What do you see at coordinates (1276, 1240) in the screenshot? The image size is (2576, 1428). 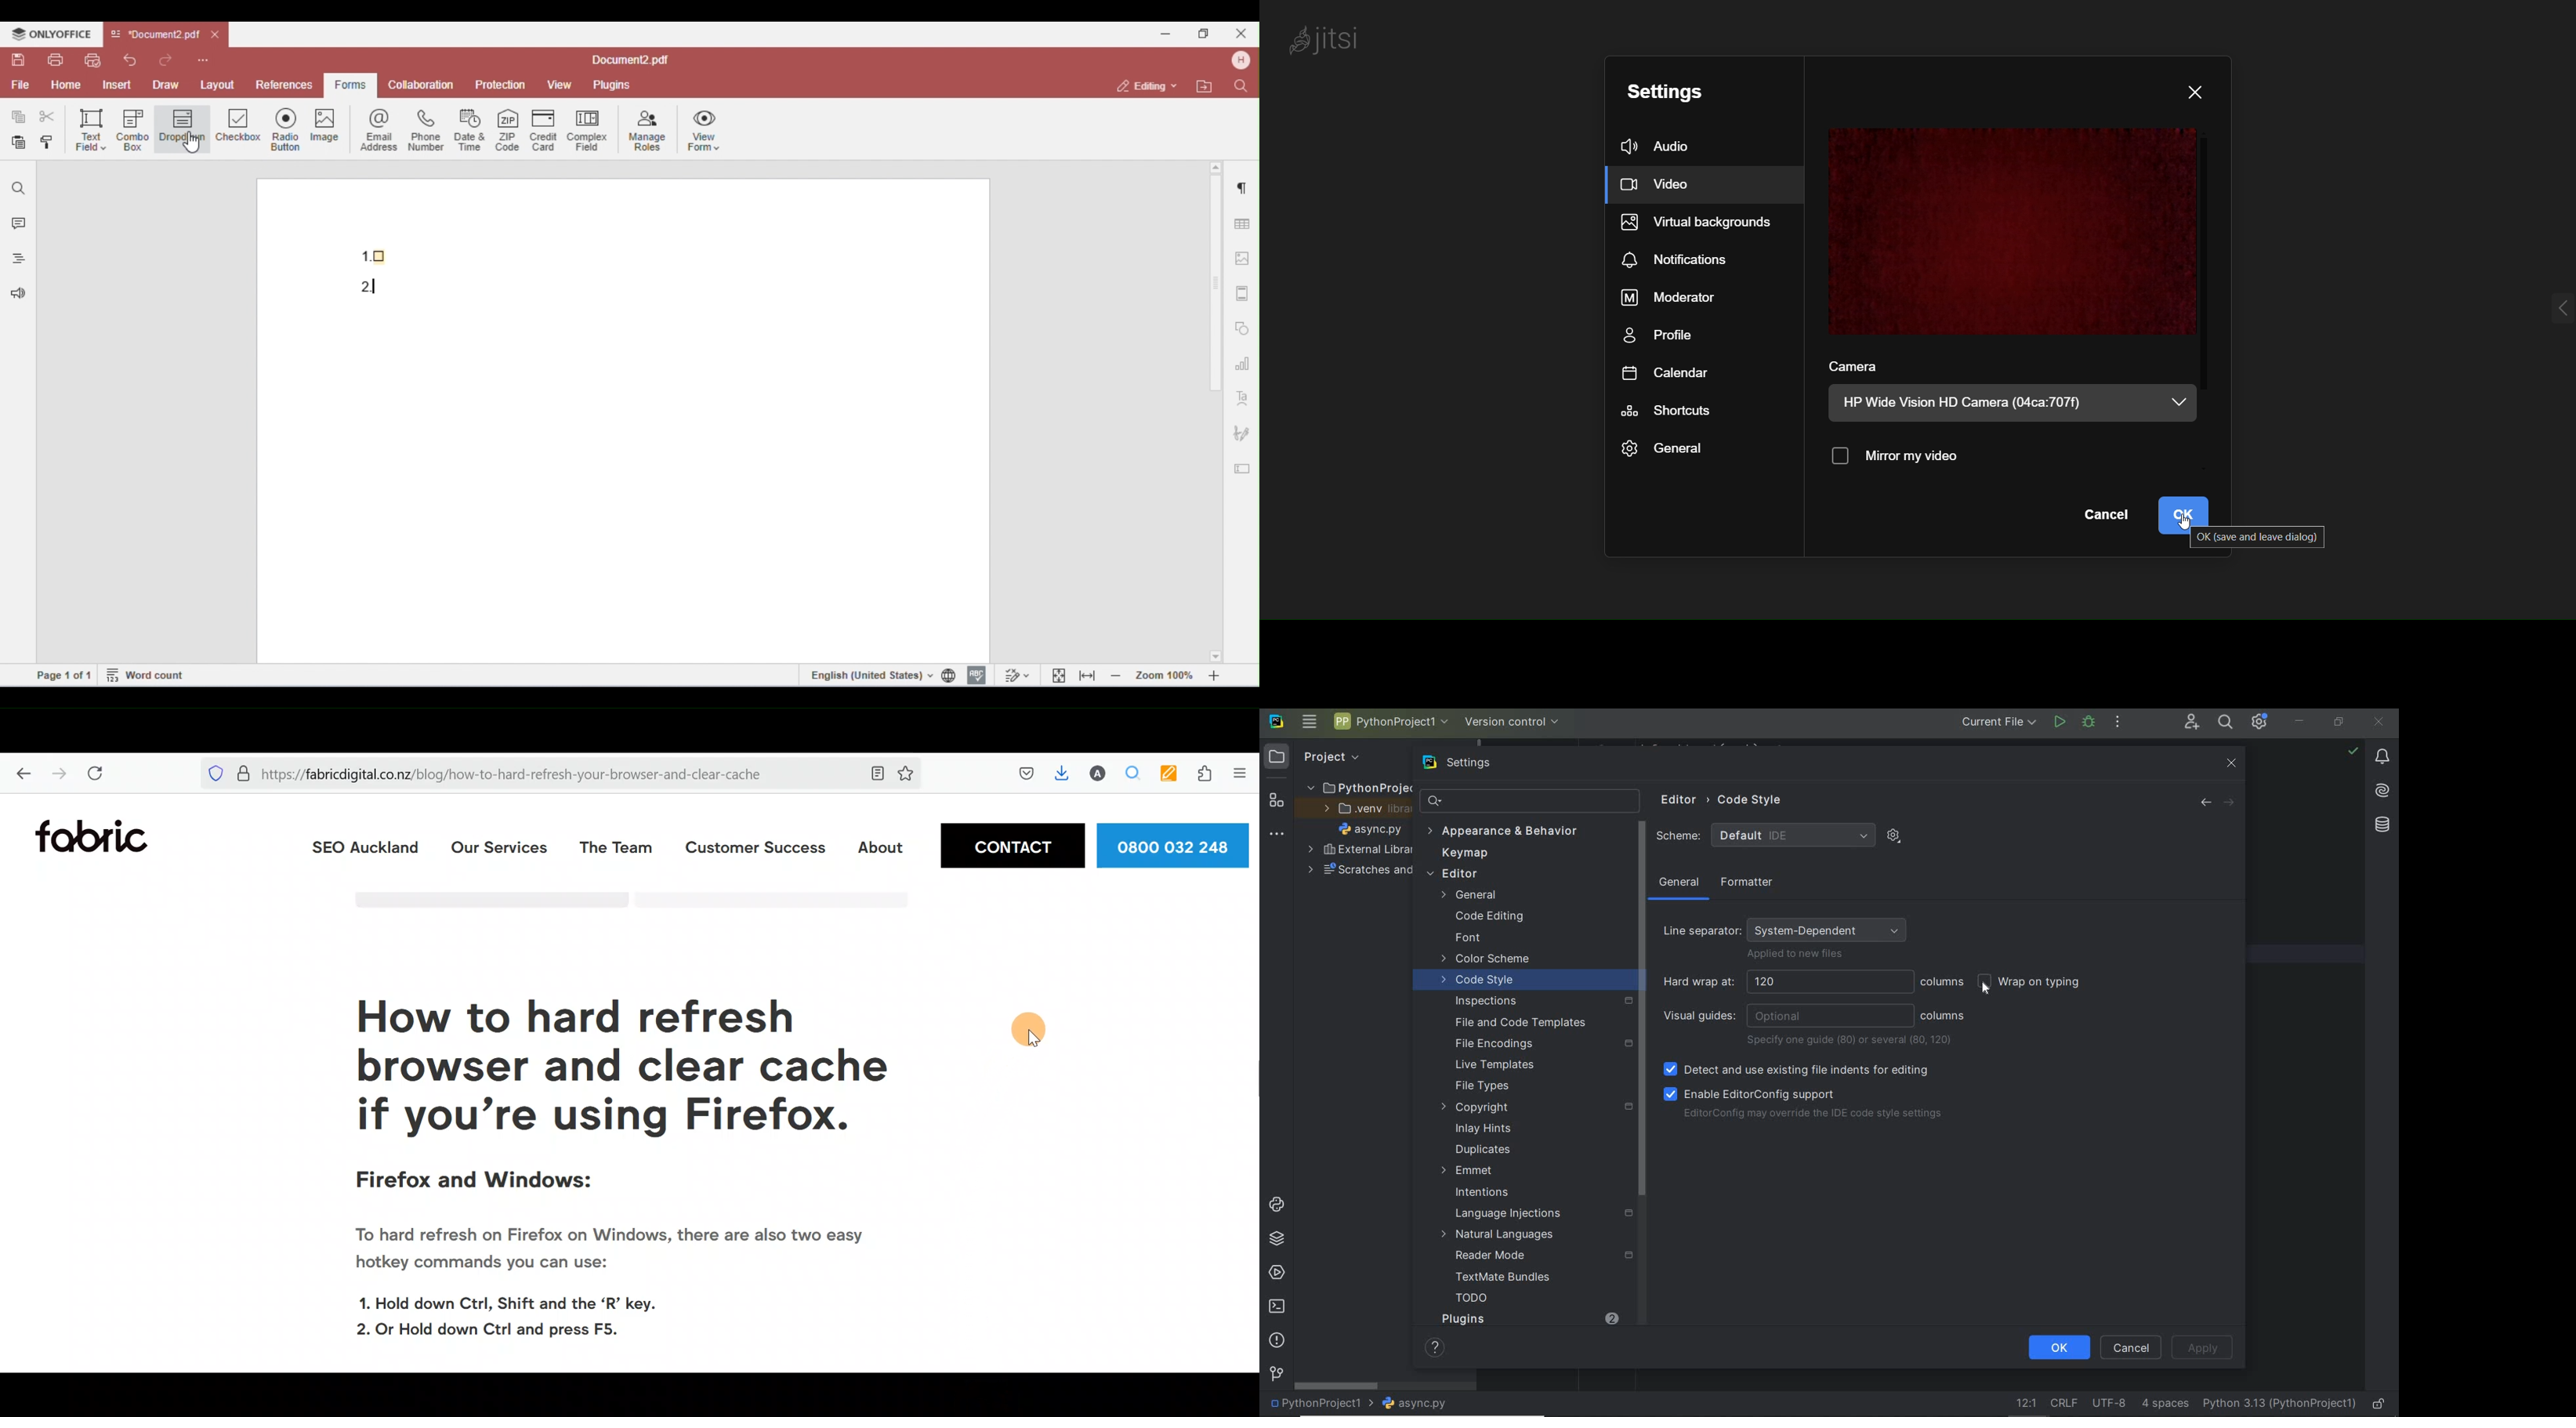 I see `python packages` at bounding box center [1276, 1240].